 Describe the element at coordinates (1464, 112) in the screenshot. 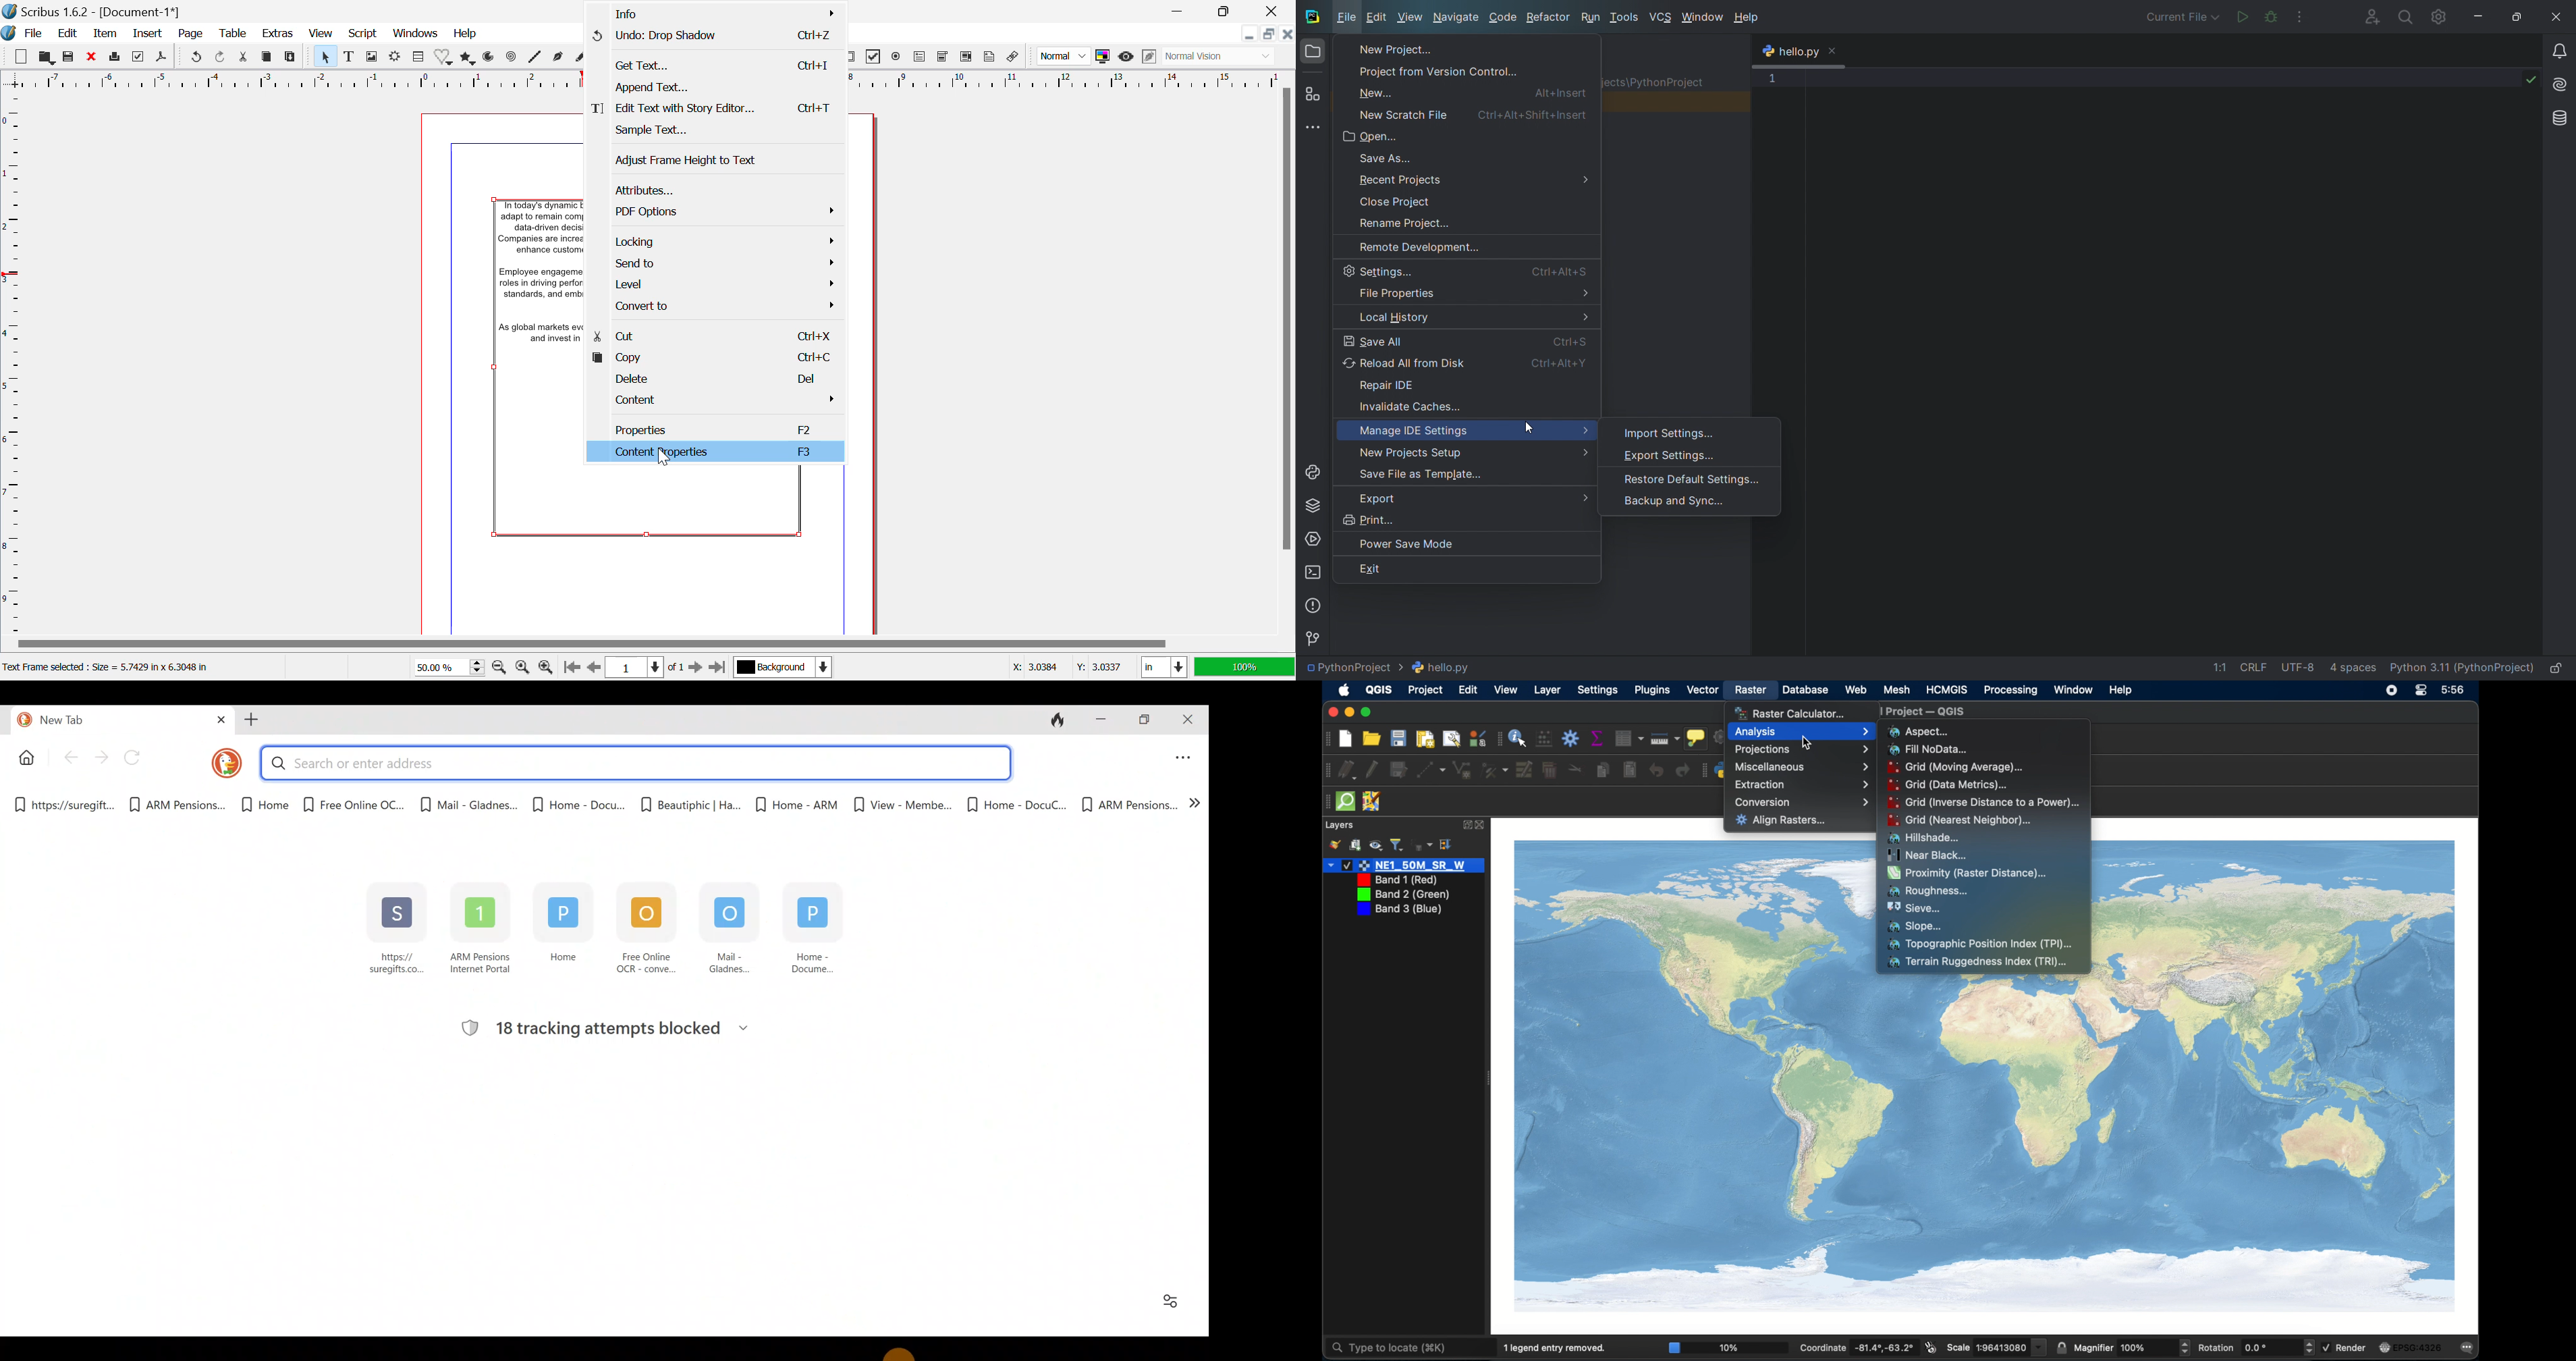

I see `new file` at that location.